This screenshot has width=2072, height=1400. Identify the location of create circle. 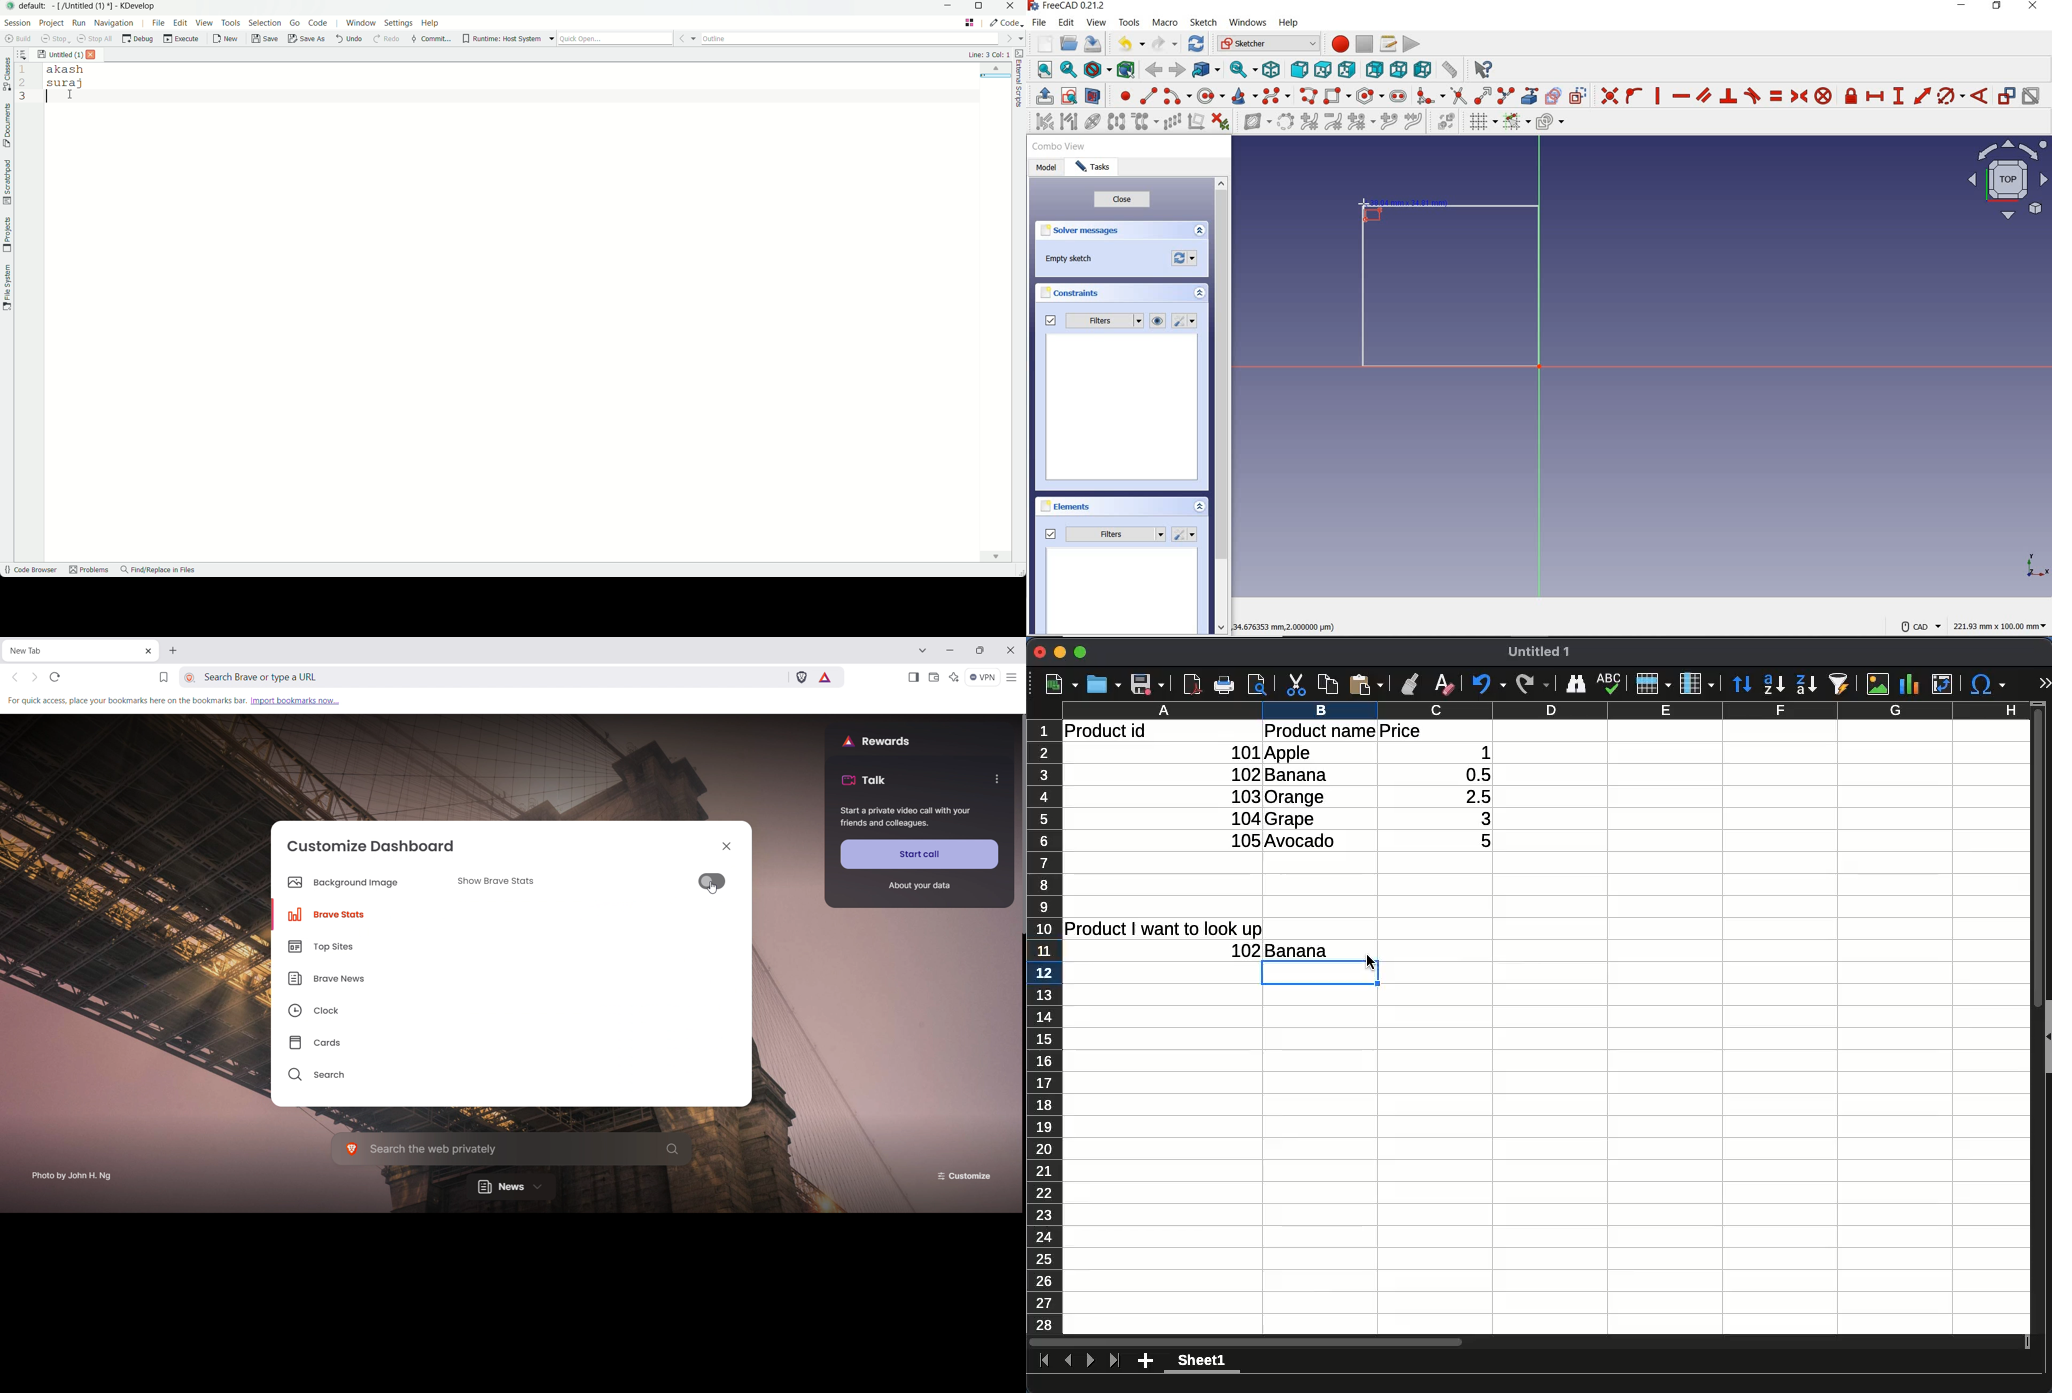
(1210, 97).